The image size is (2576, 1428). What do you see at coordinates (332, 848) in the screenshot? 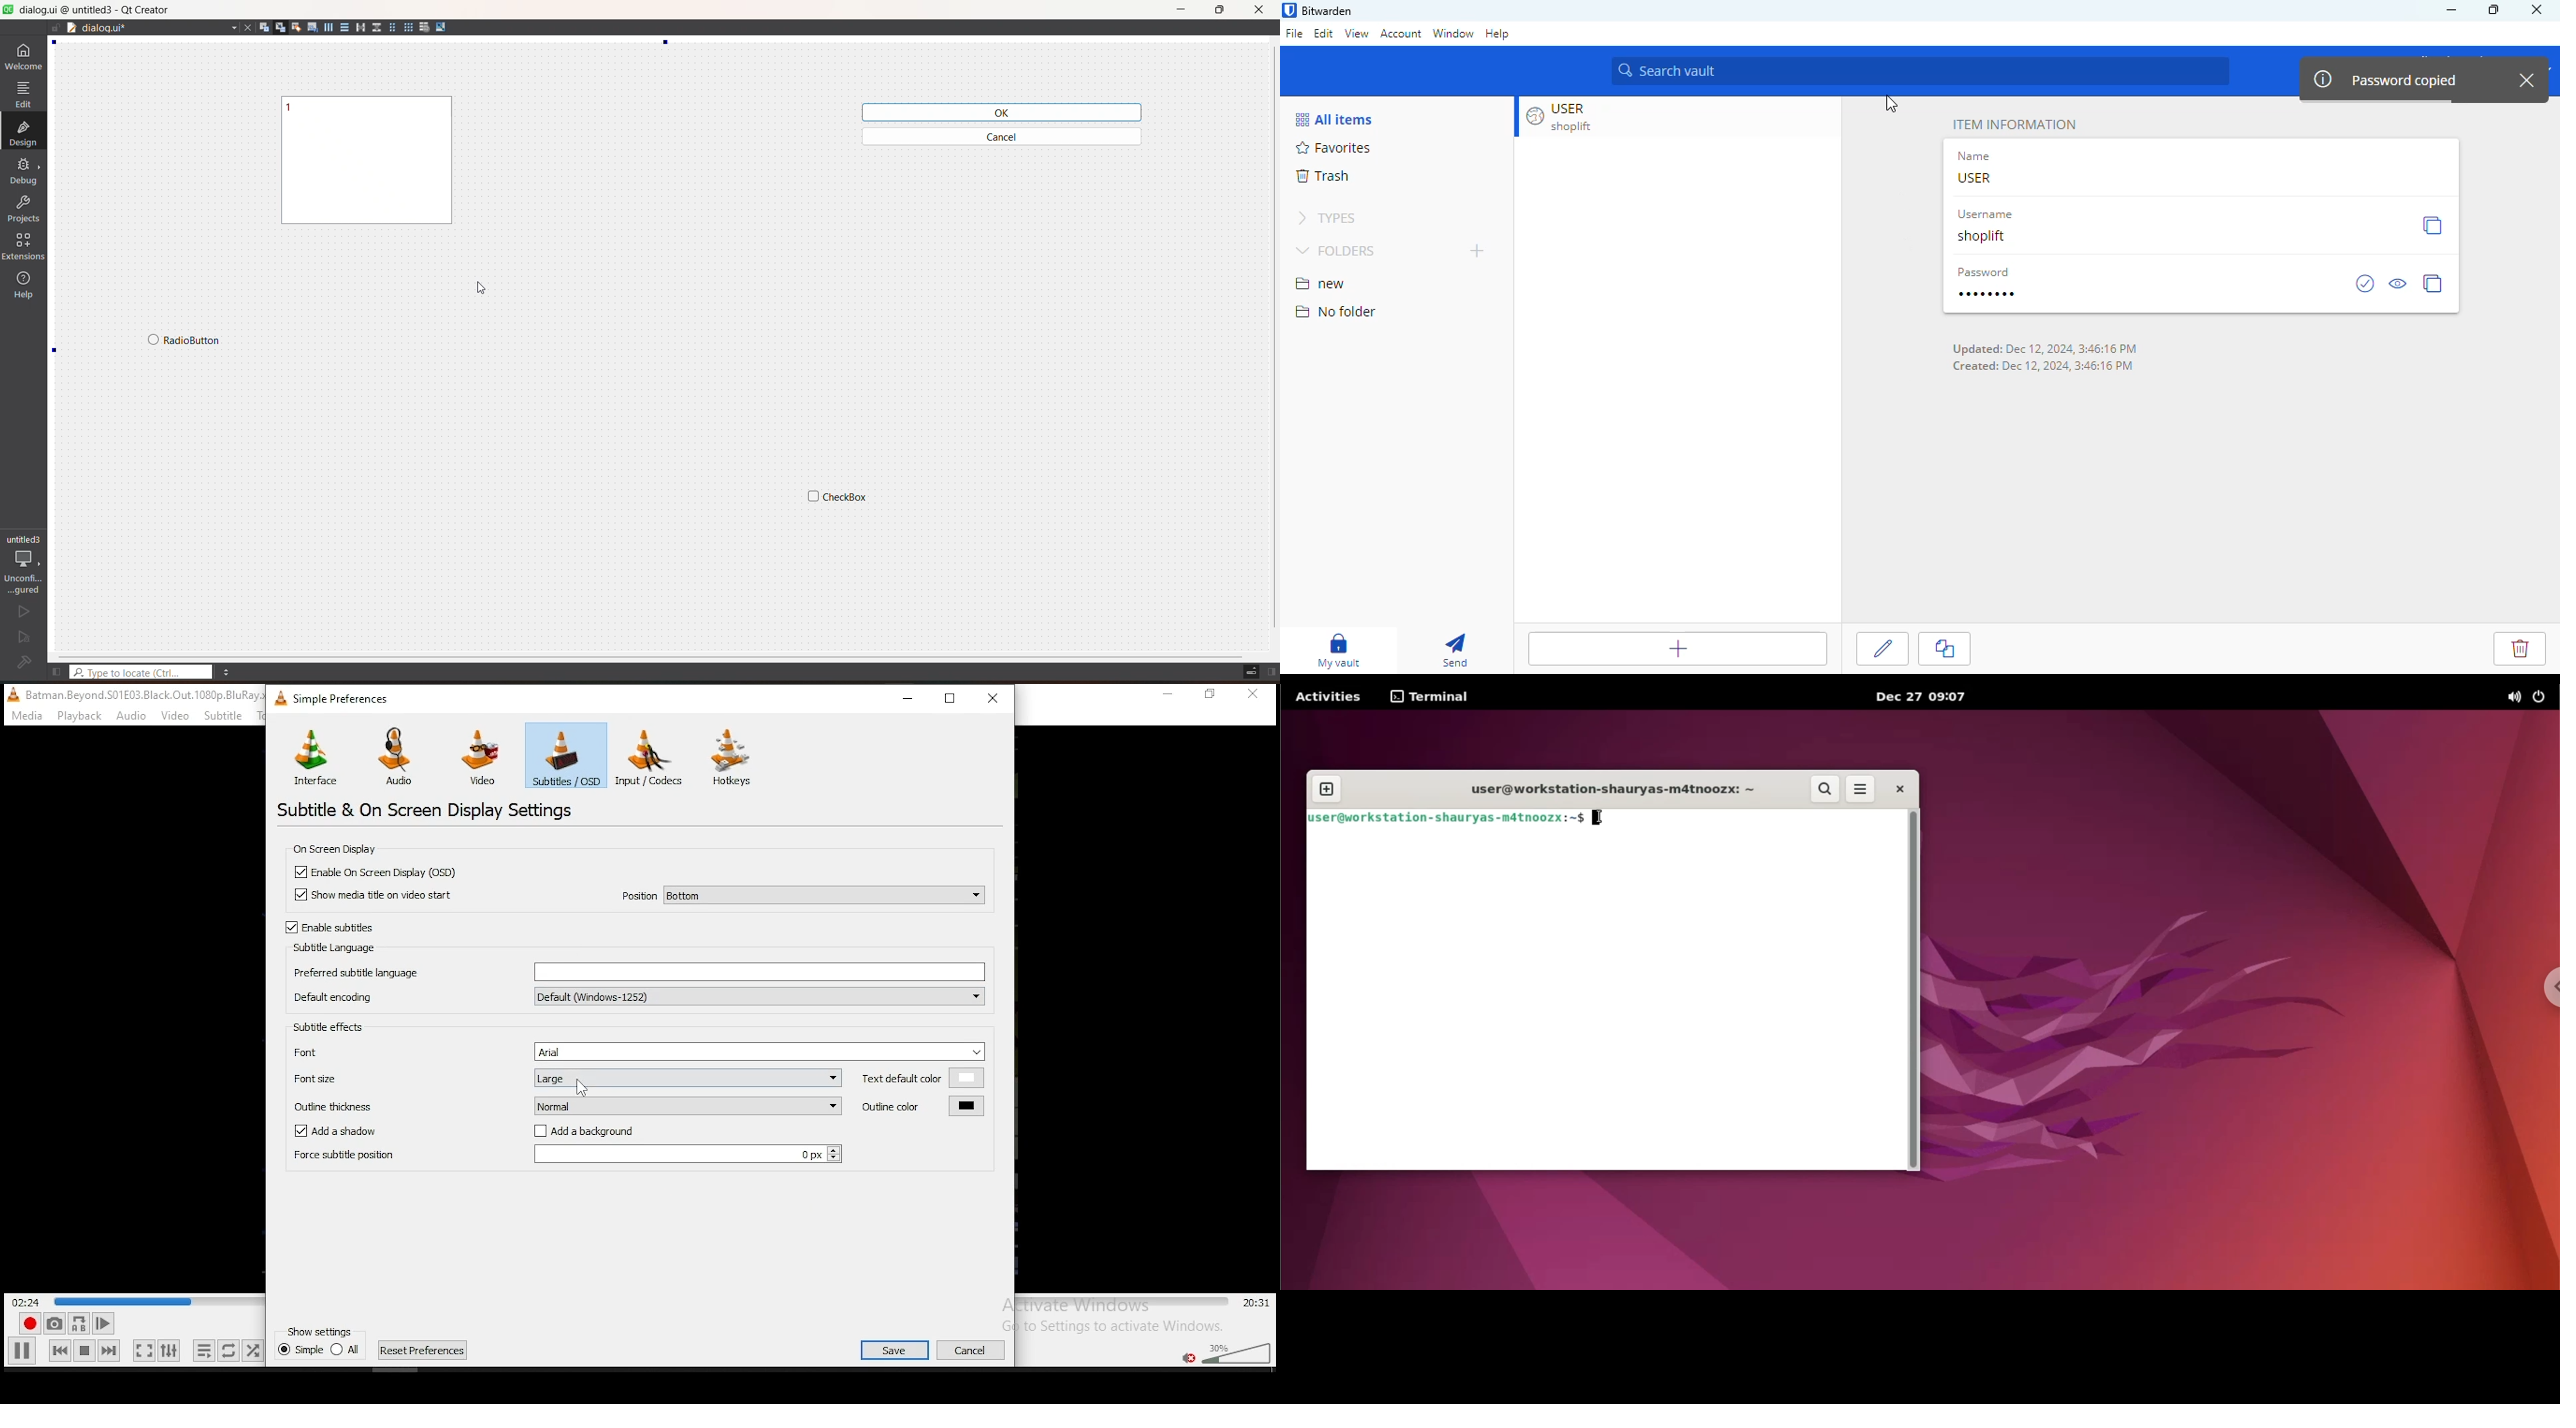
I see `on screen display` at bounding box center [332, 848].